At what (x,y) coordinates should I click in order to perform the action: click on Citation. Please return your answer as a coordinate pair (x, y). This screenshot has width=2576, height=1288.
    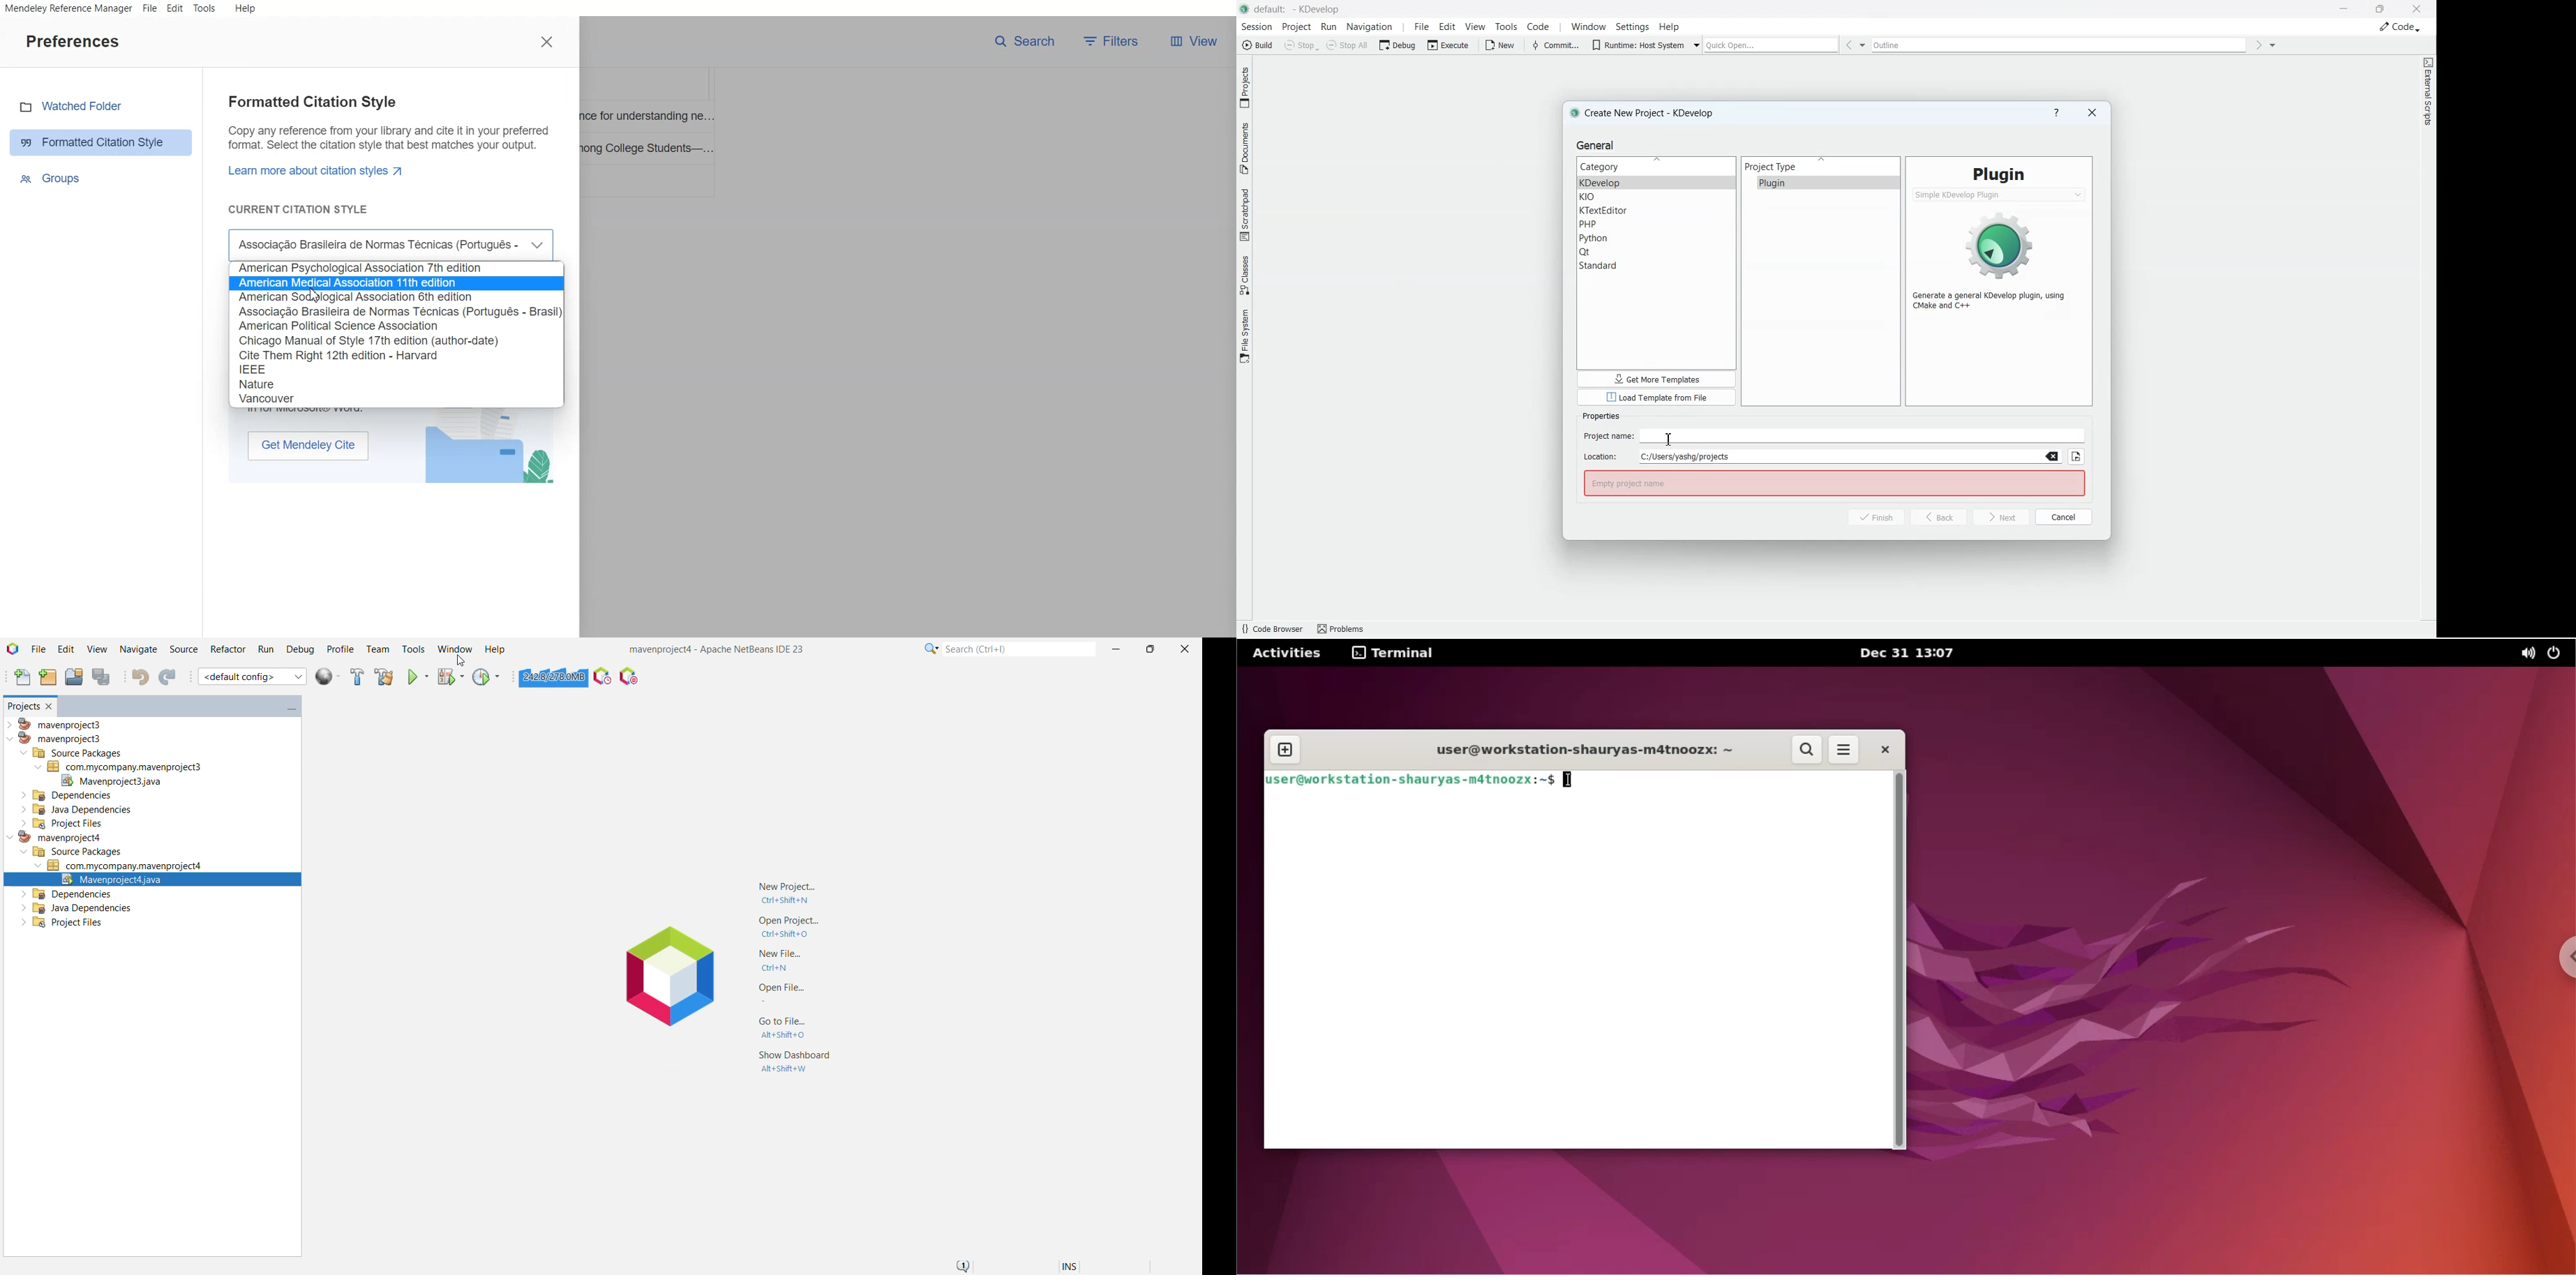
    Looking at the image, I should click on (338, 355).